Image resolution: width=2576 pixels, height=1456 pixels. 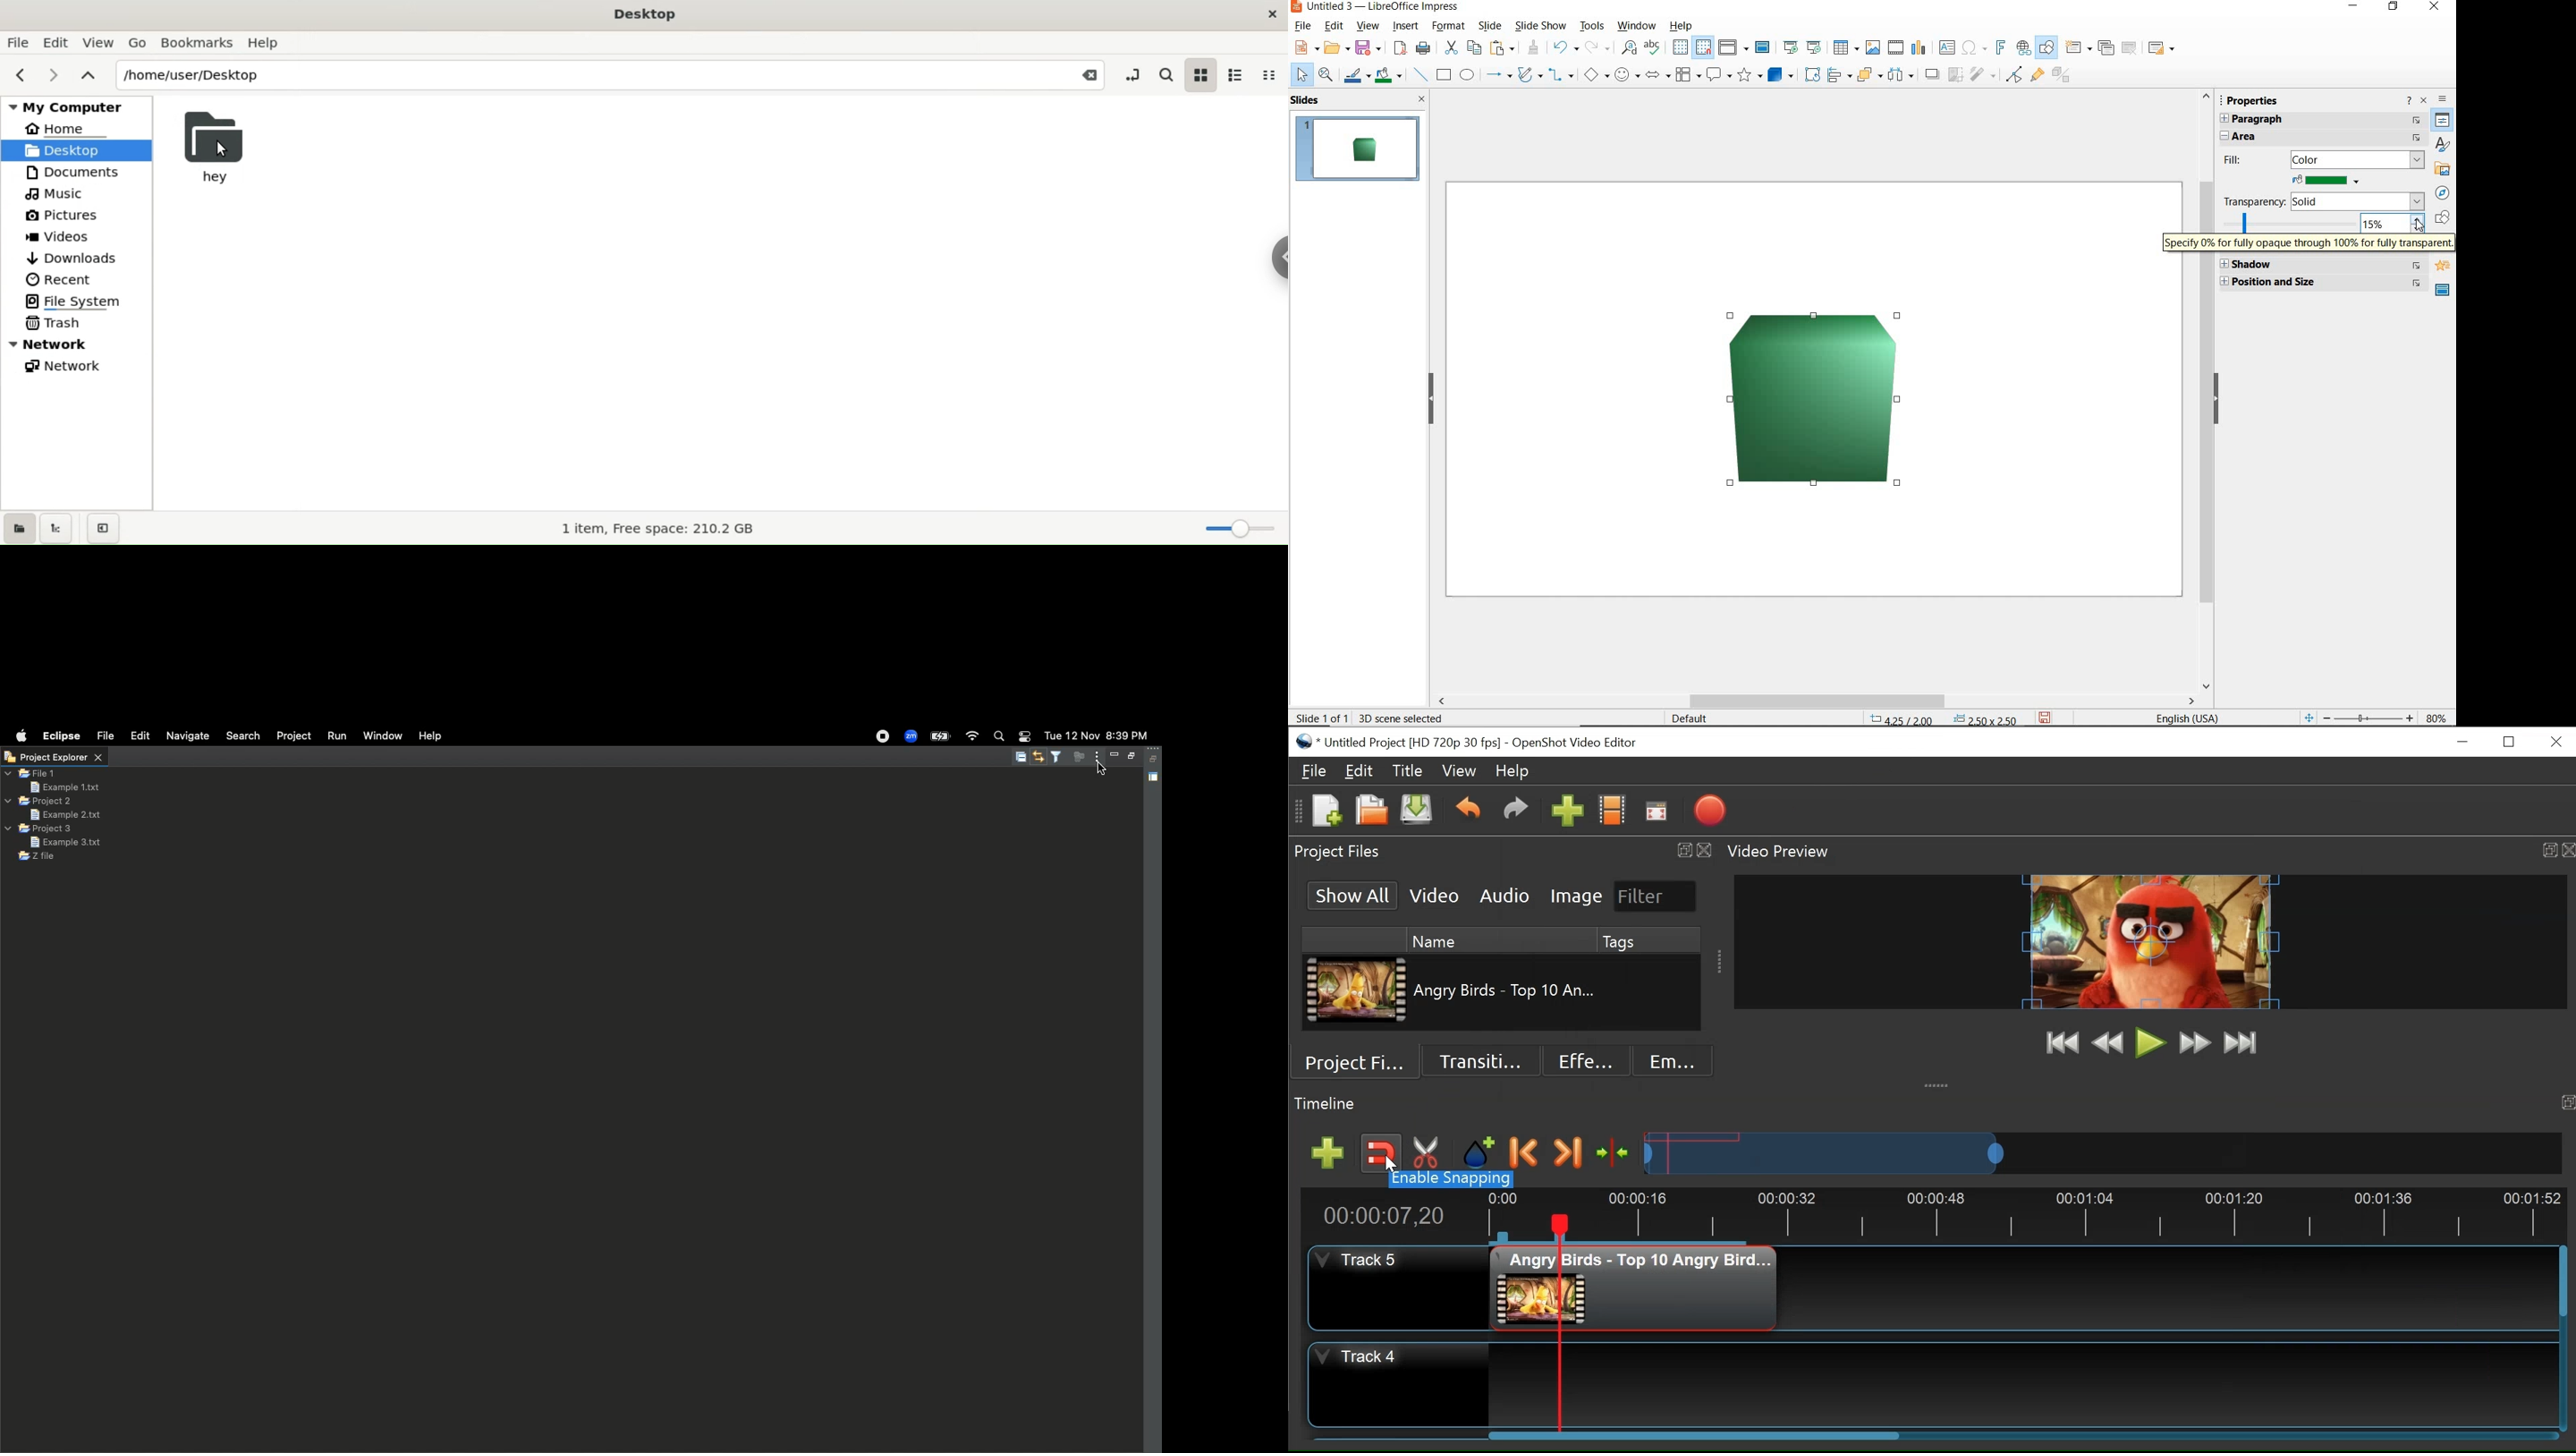 What do you see at coordinates (910, 736) in the screenshot?
I see `Zoom` at bounding box center [910, 736].